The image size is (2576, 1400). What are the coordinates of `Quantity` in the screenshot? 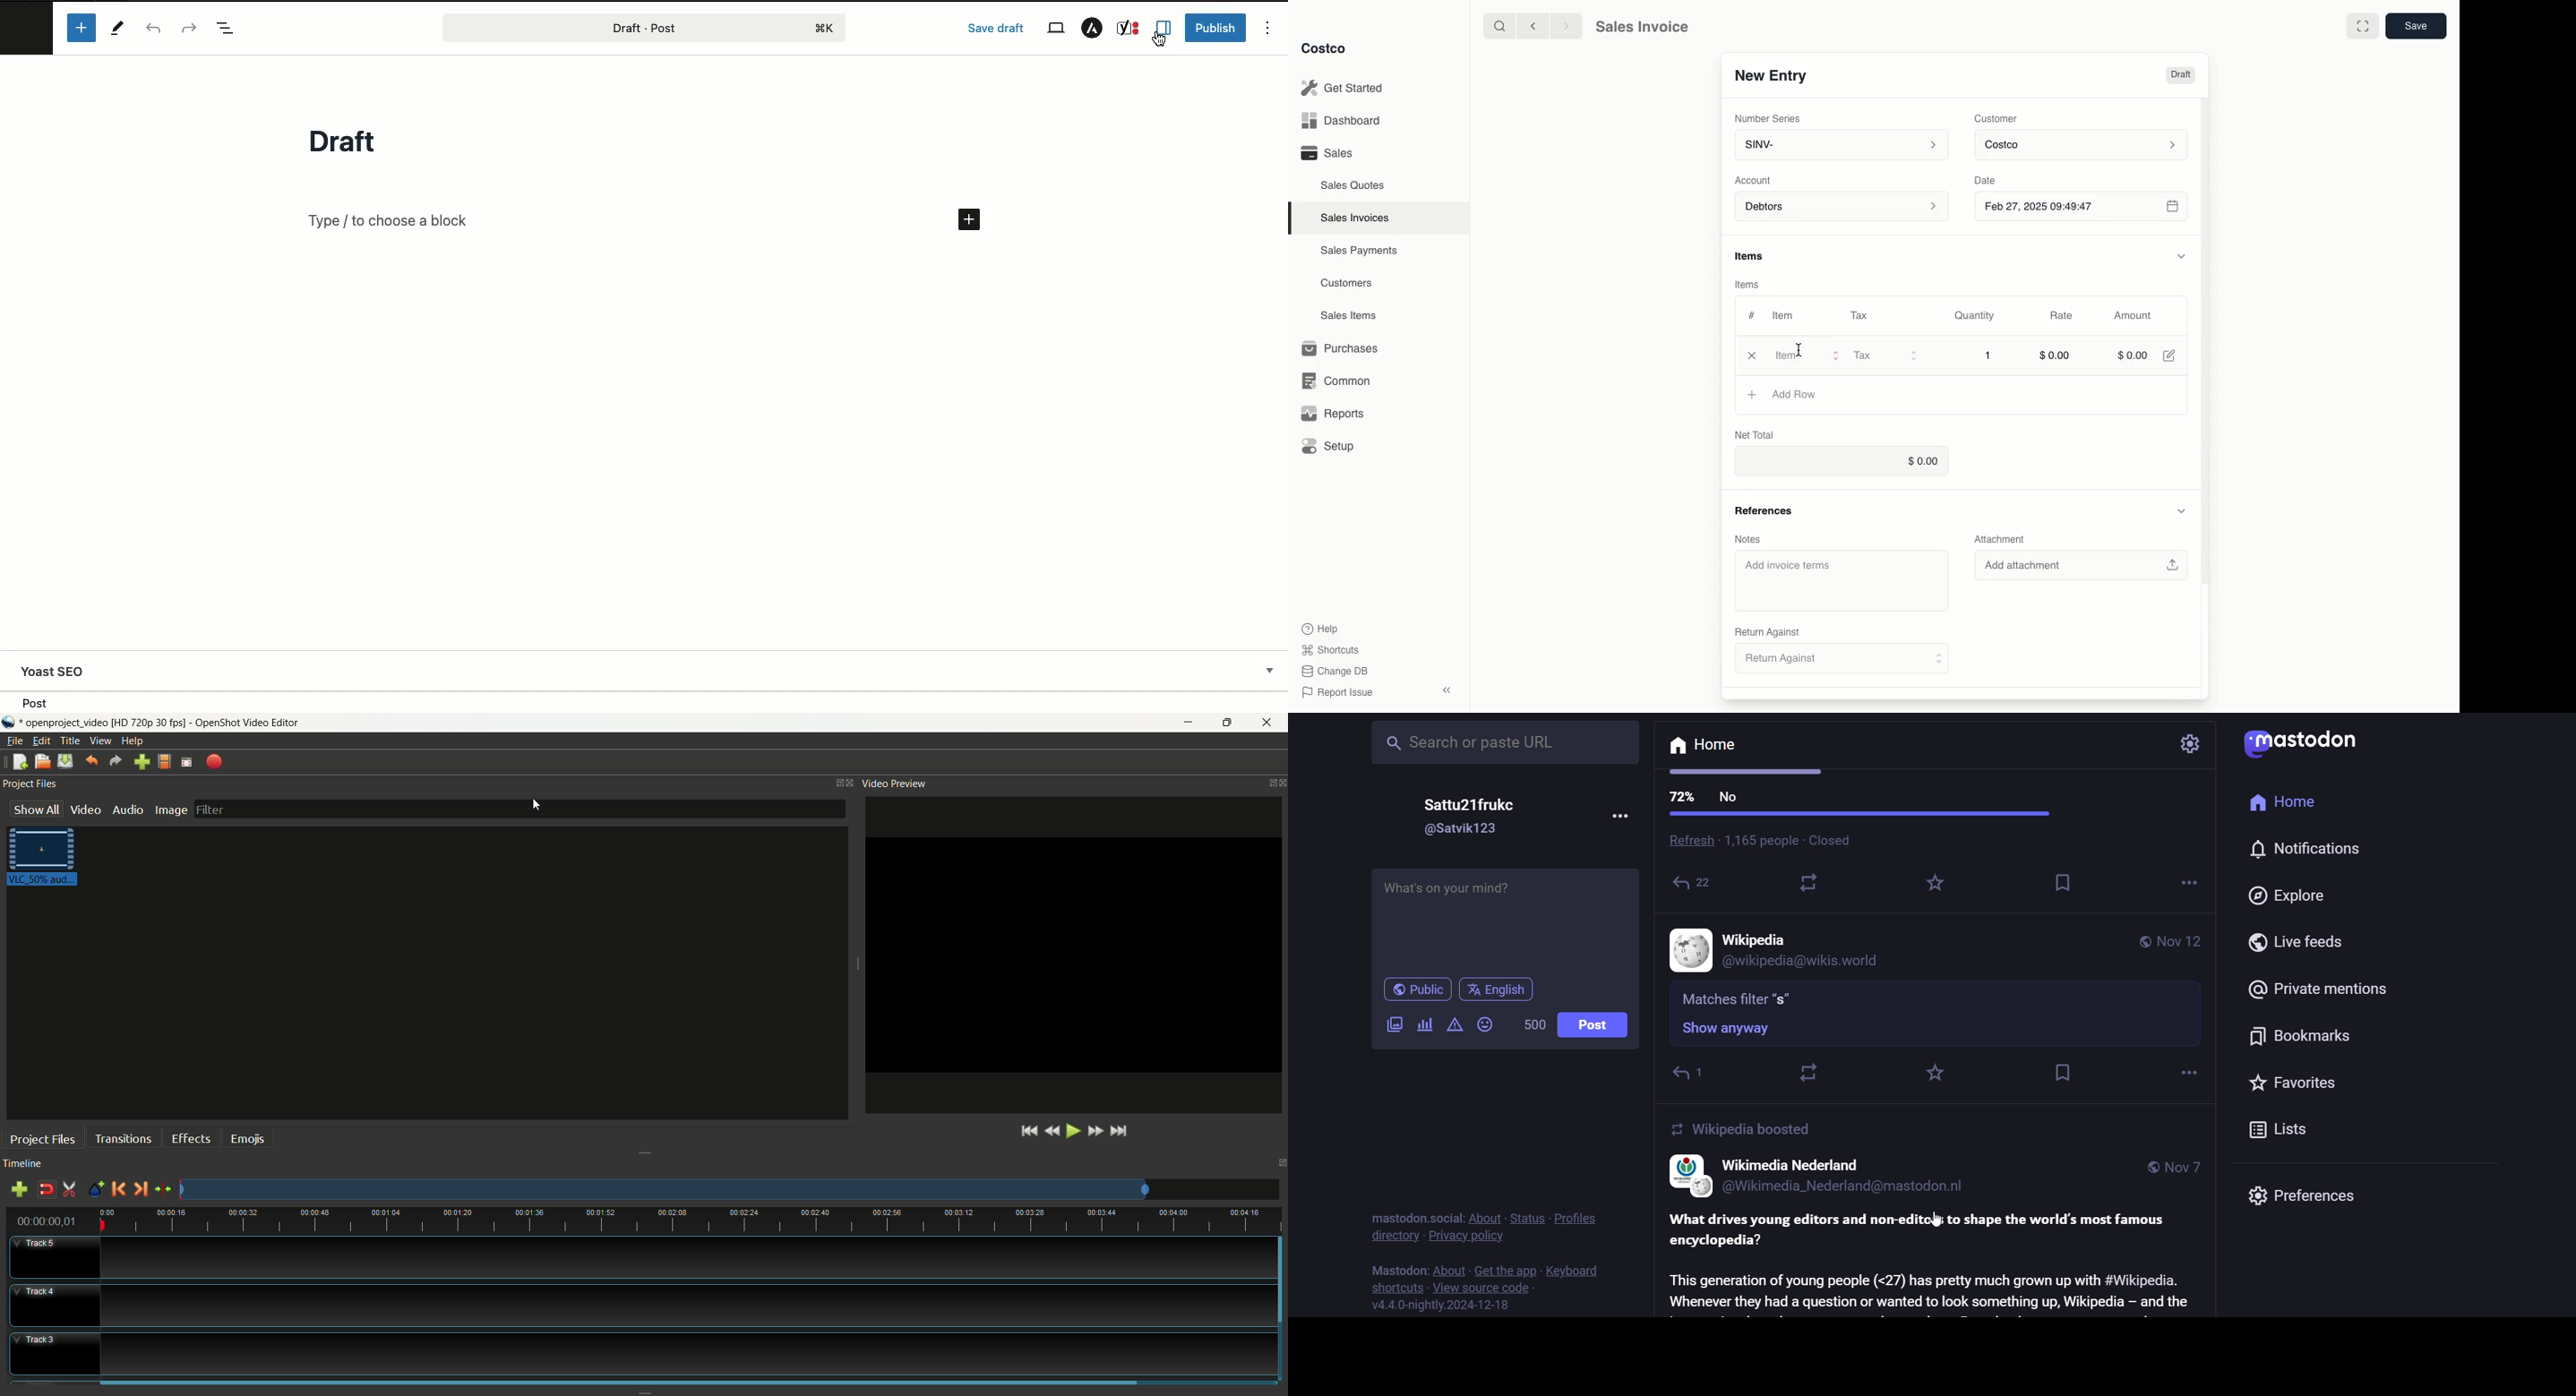 It's located at (1976, 316).